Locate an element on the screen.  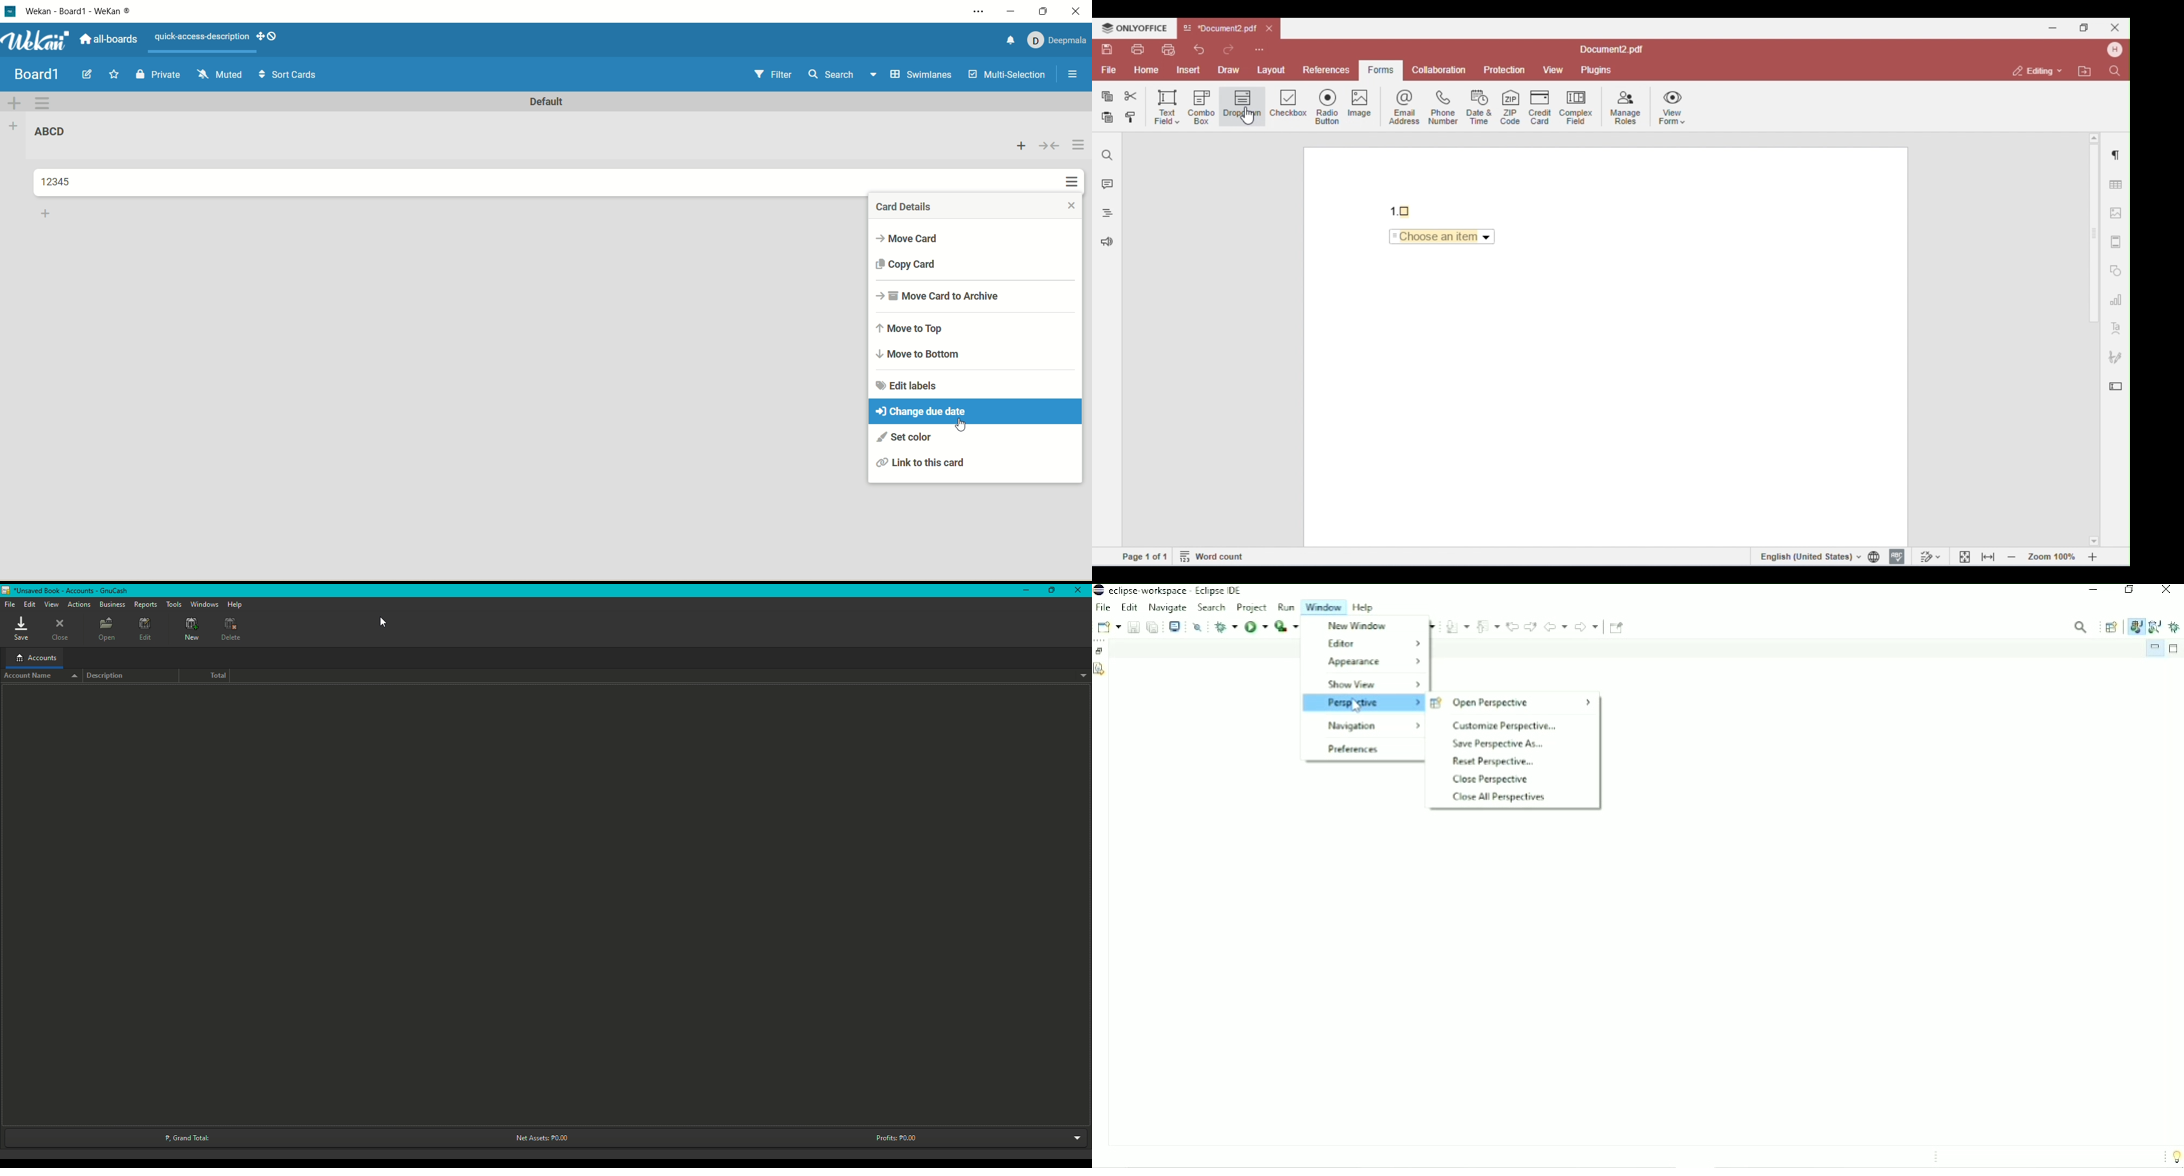
board1 is located at coordinates (36, 75).